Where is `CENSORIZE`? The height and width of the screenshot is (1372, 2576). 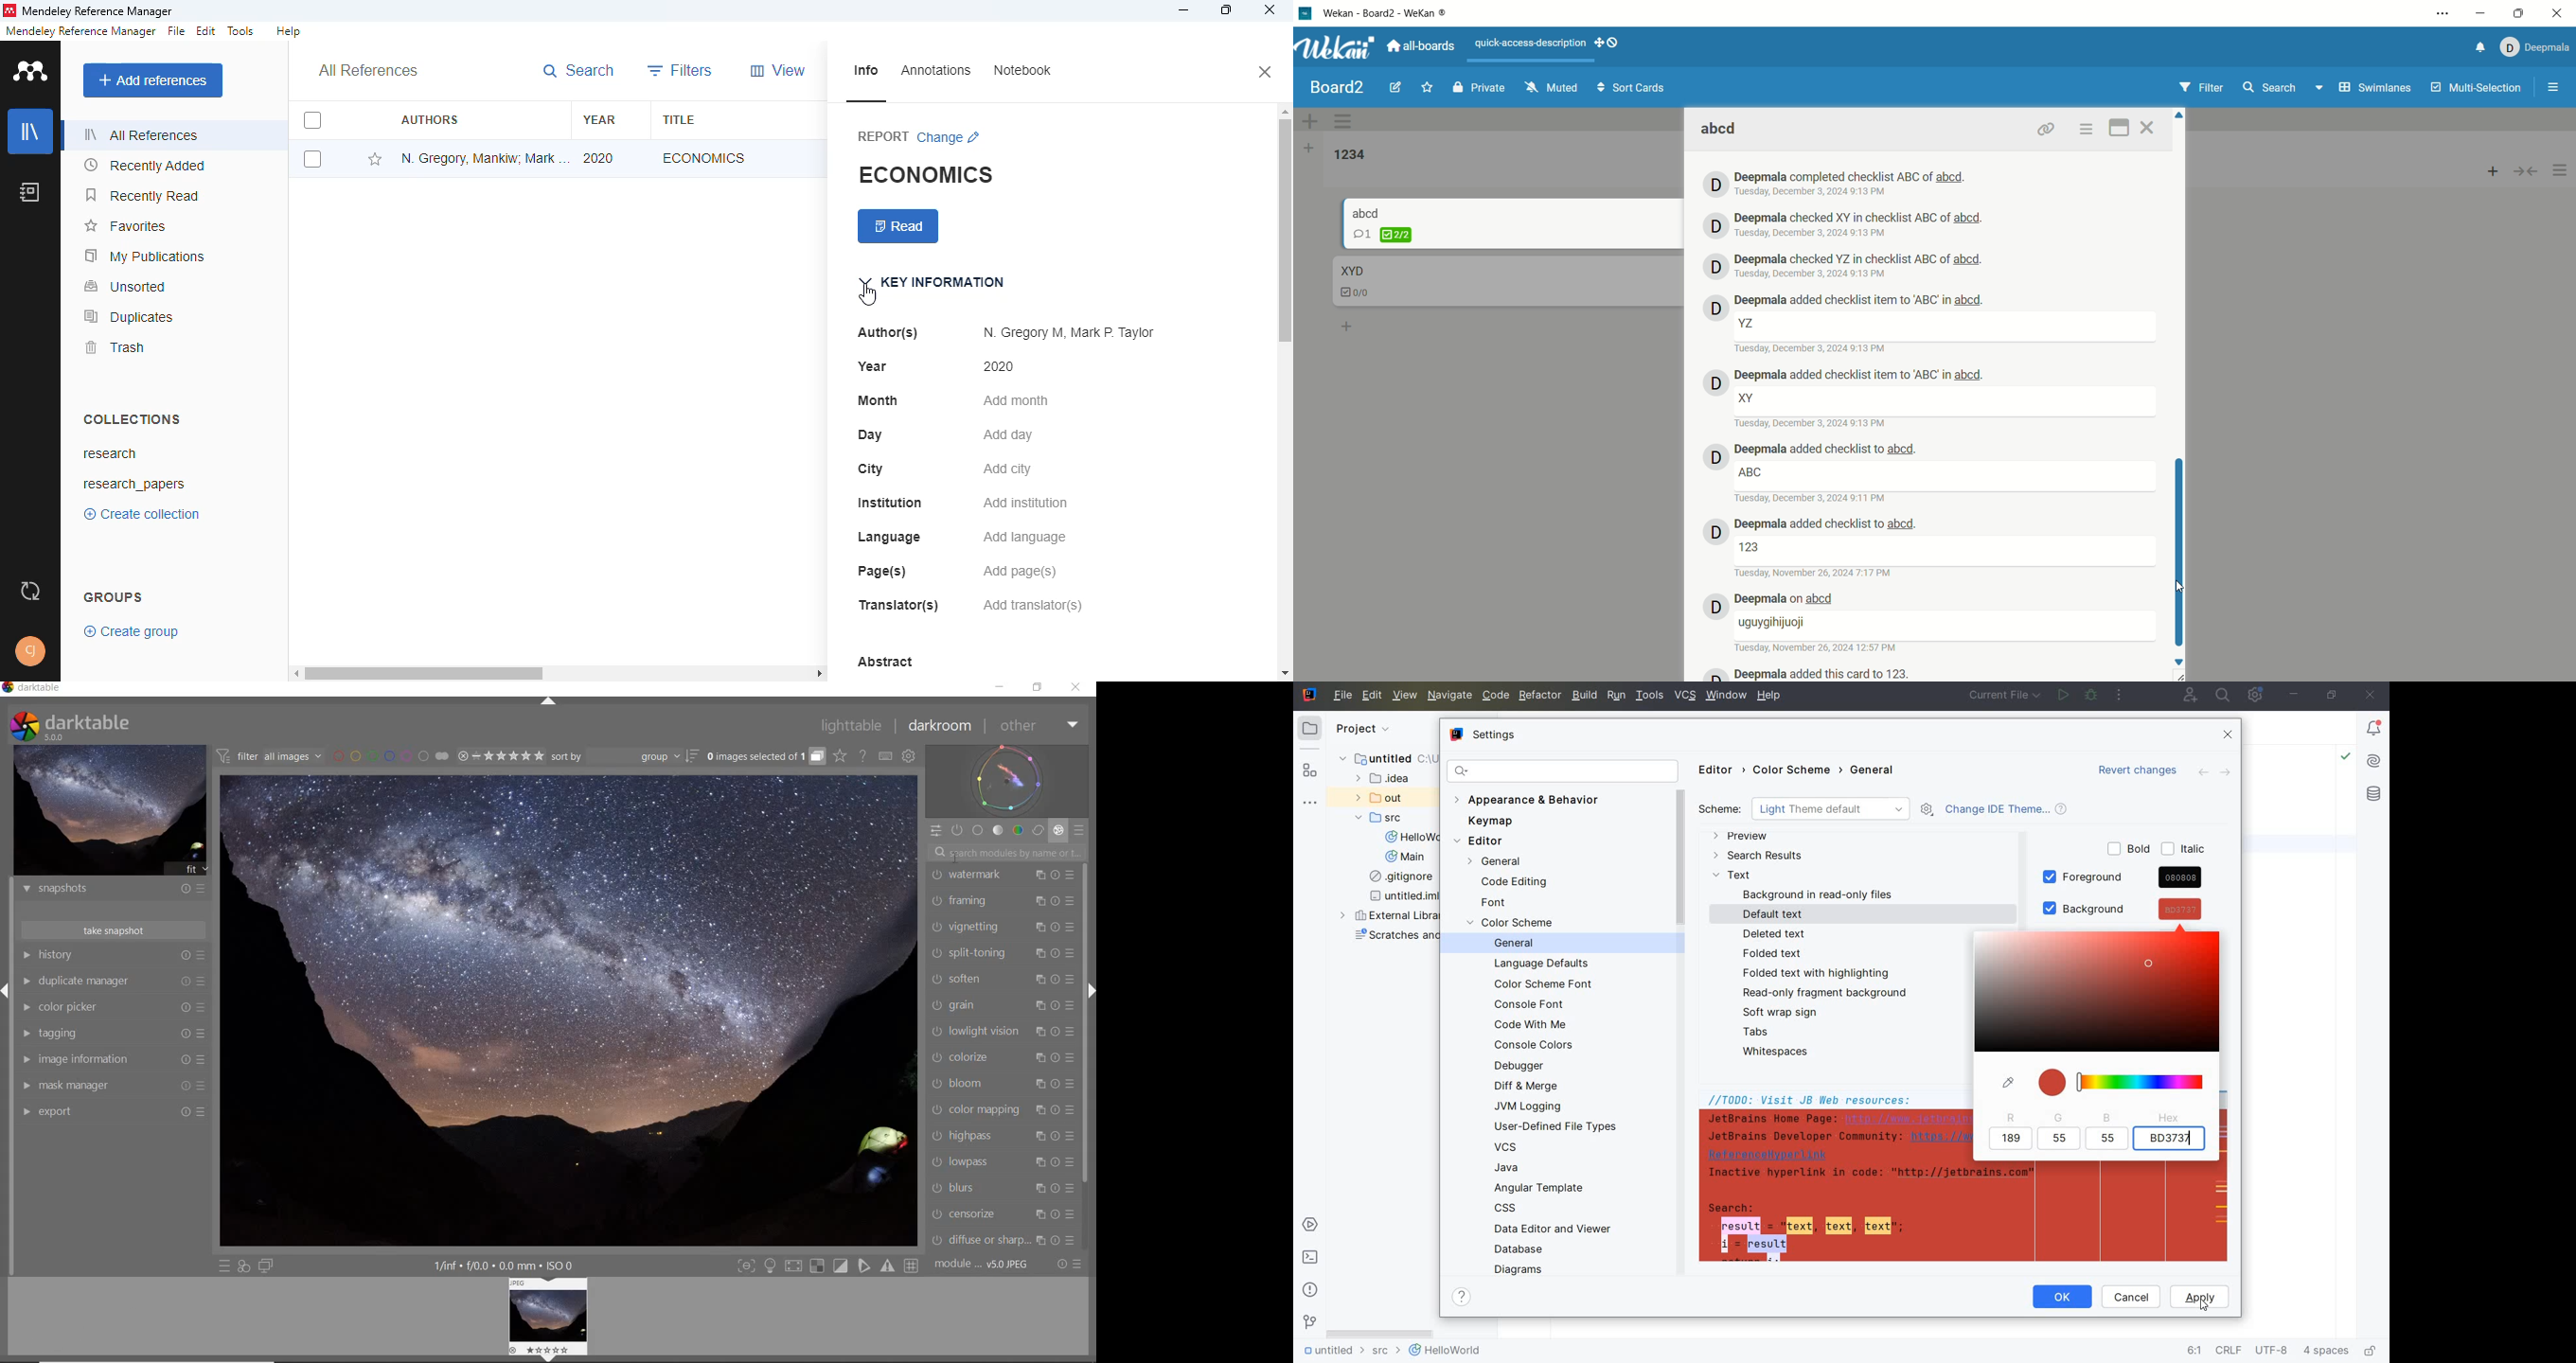 CENSORIZE is located at coordinates (966, 1214).